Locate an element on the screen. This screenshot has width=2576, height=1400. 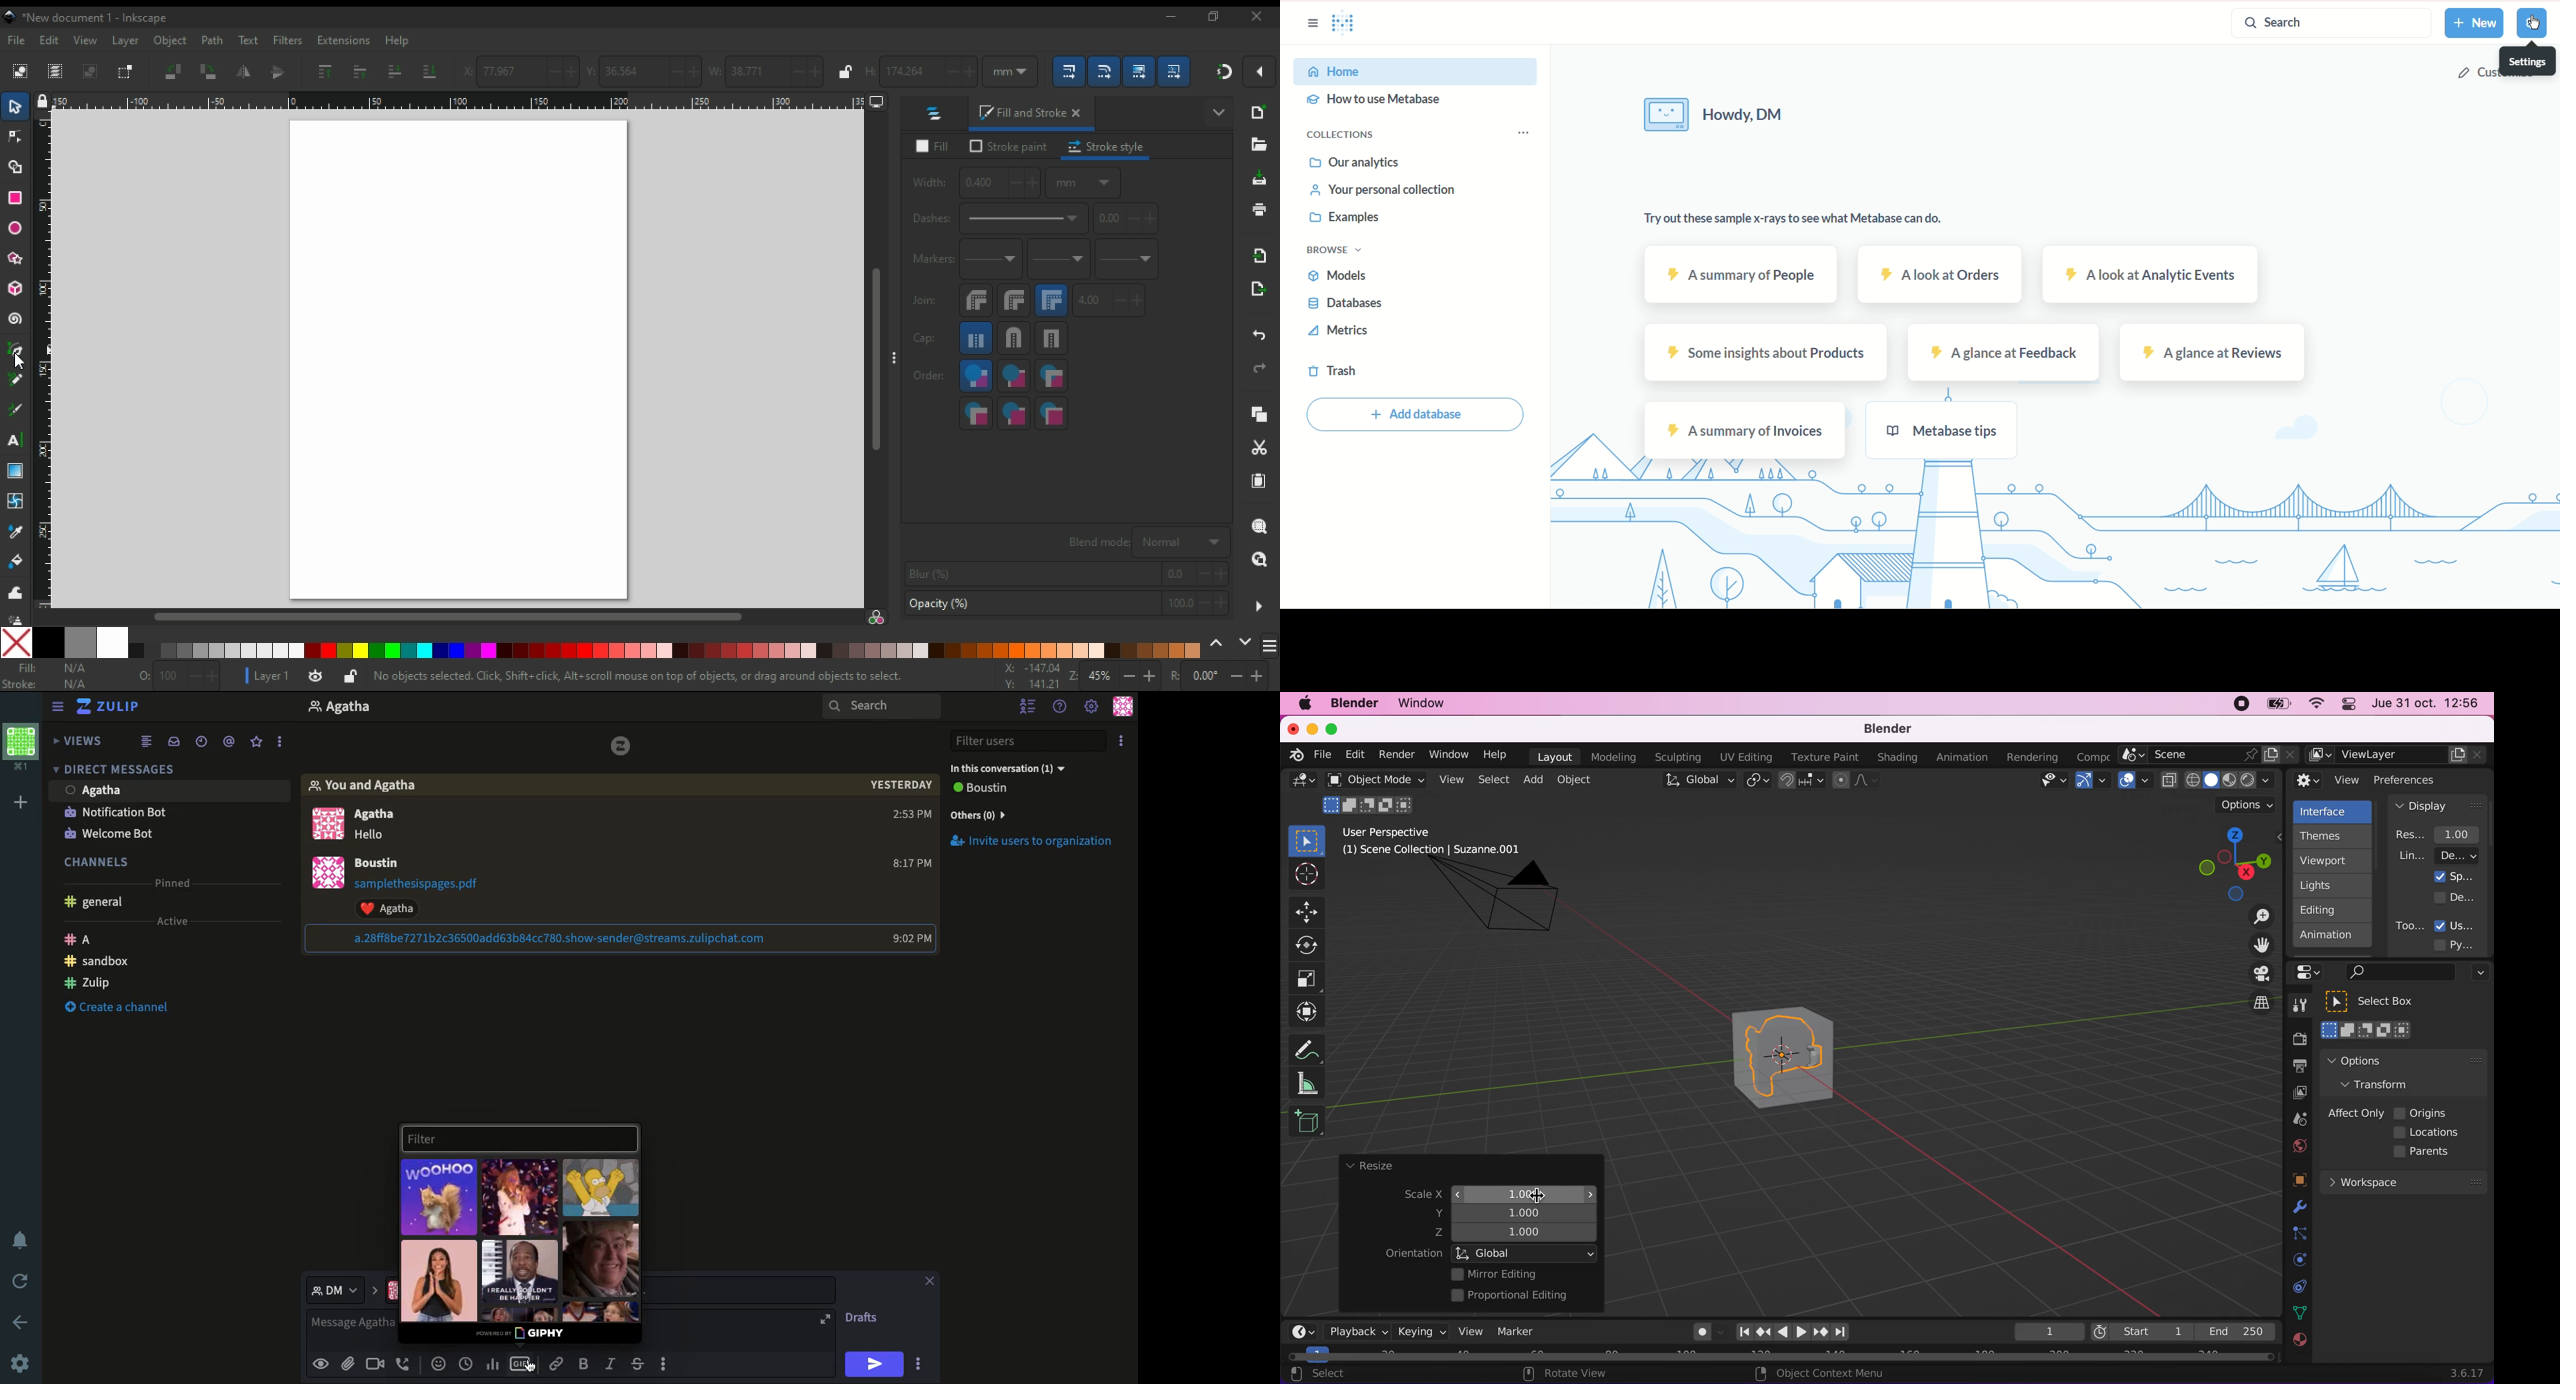
annotate is located at coordinates (1311, 1047).